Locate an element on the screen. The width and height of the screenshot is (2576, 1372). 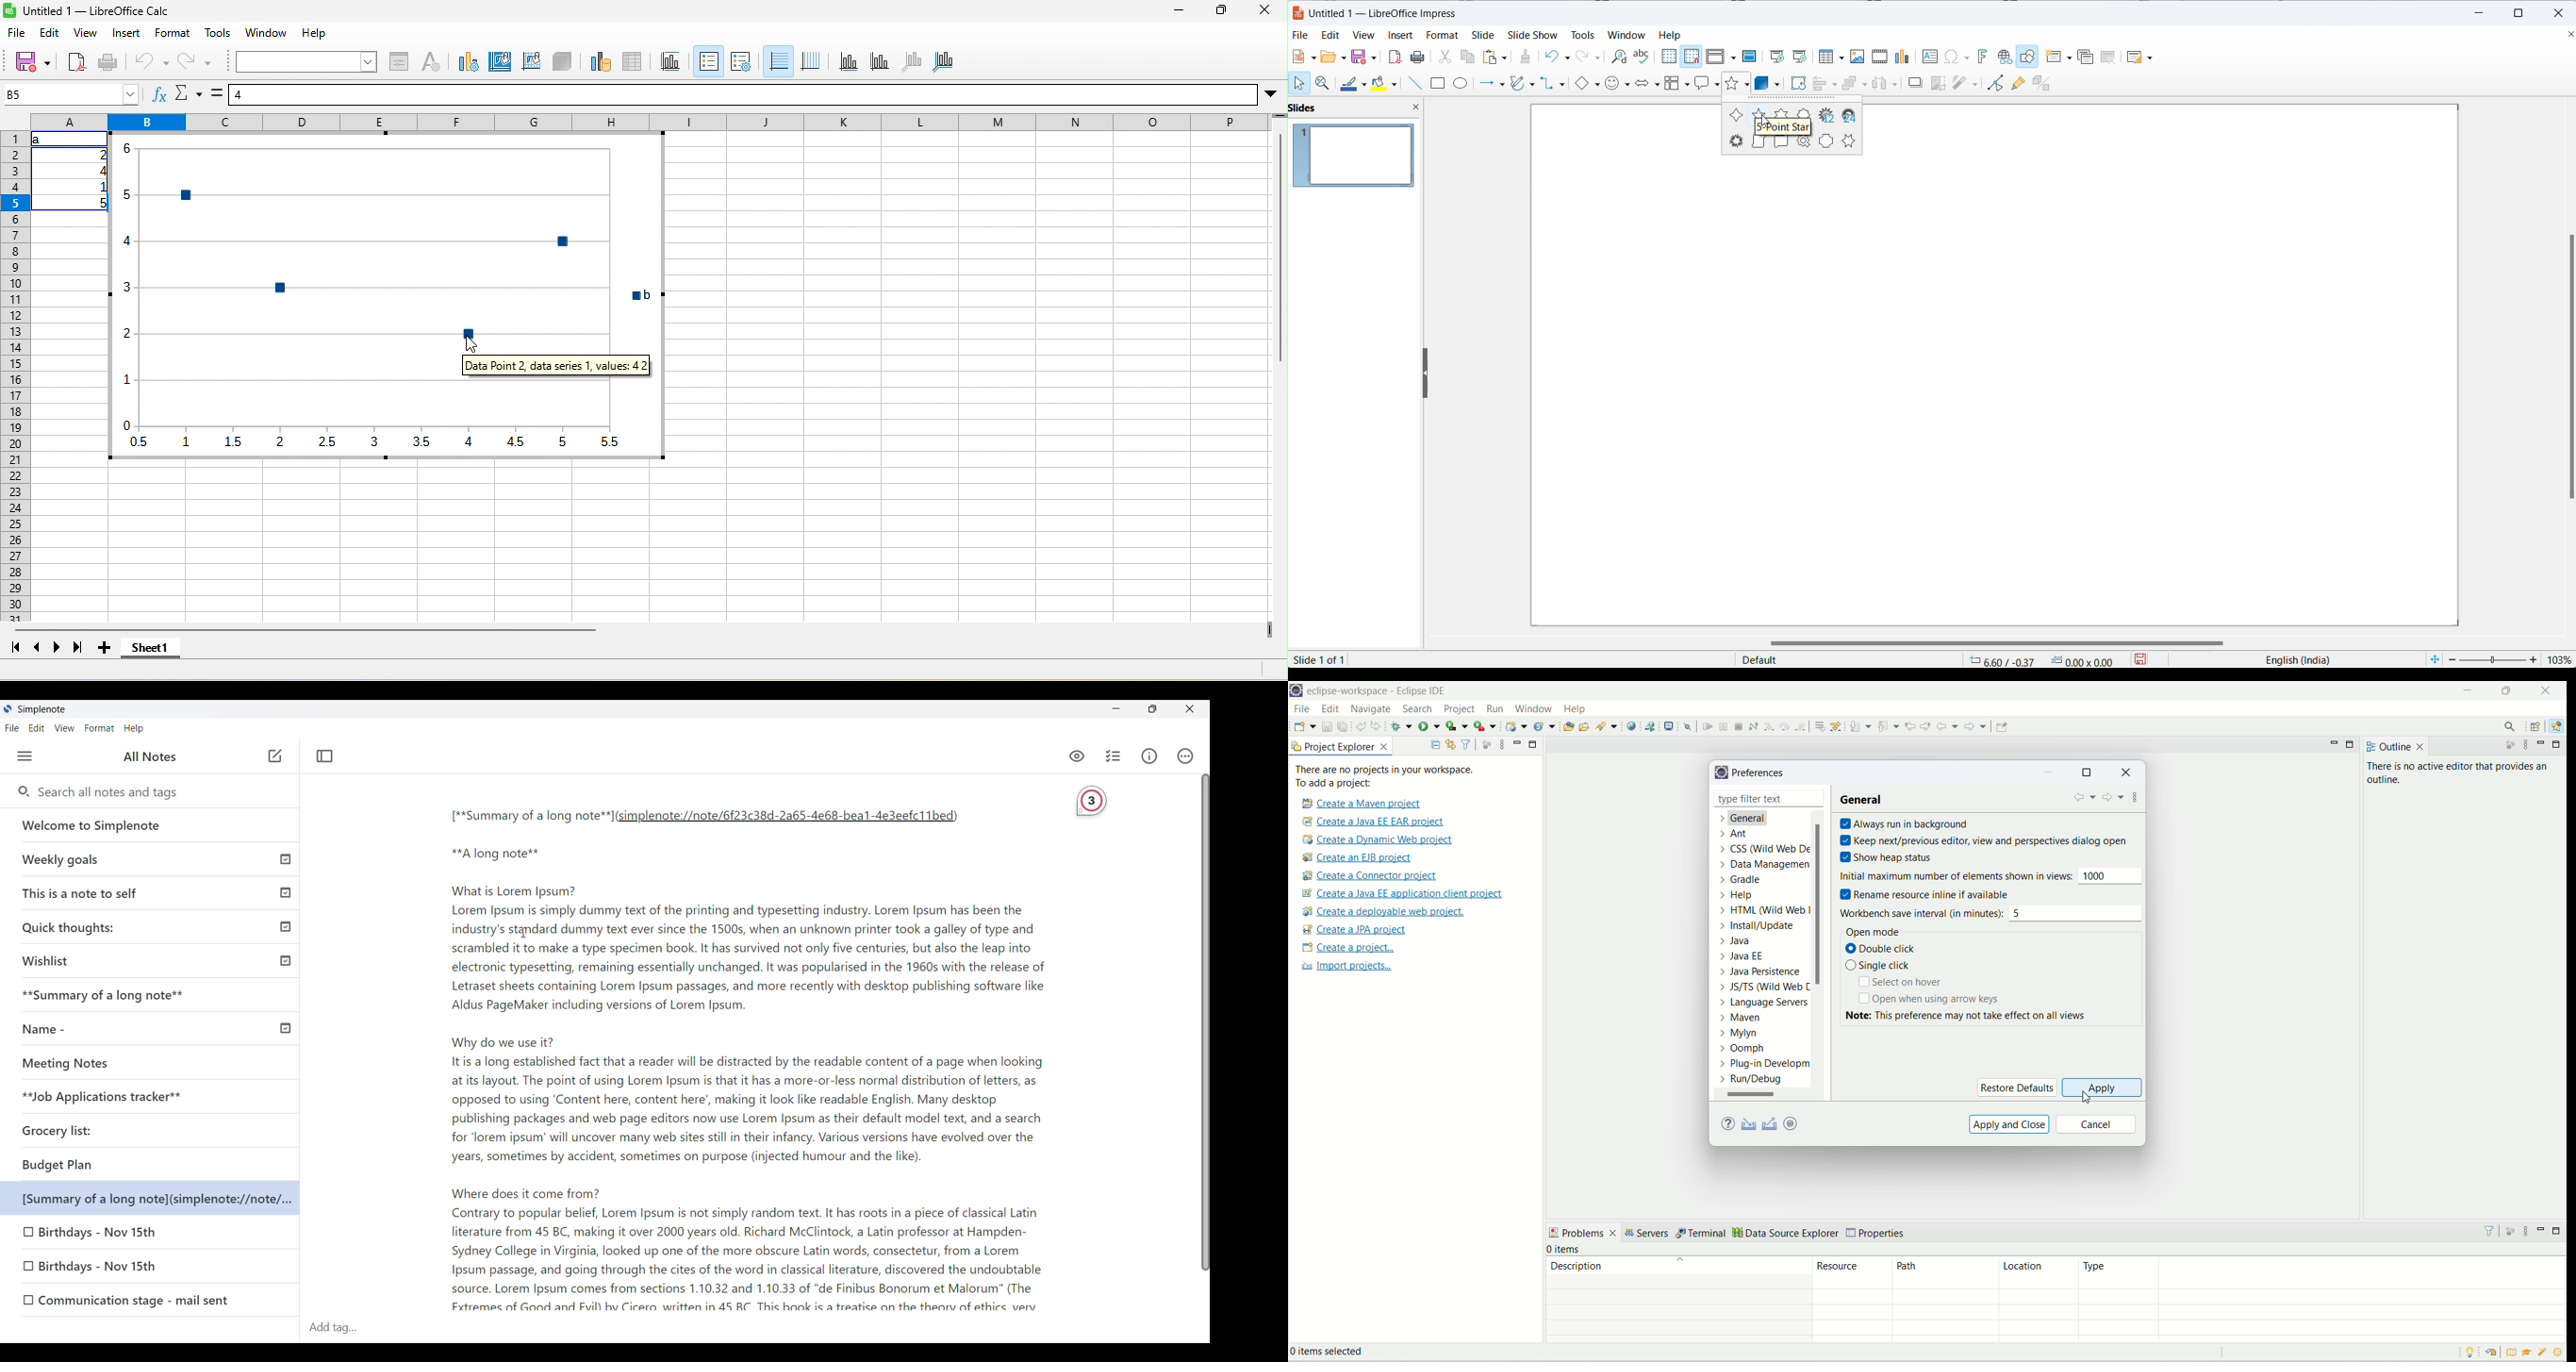
Grocery list is located at coordinates (76, 1127).